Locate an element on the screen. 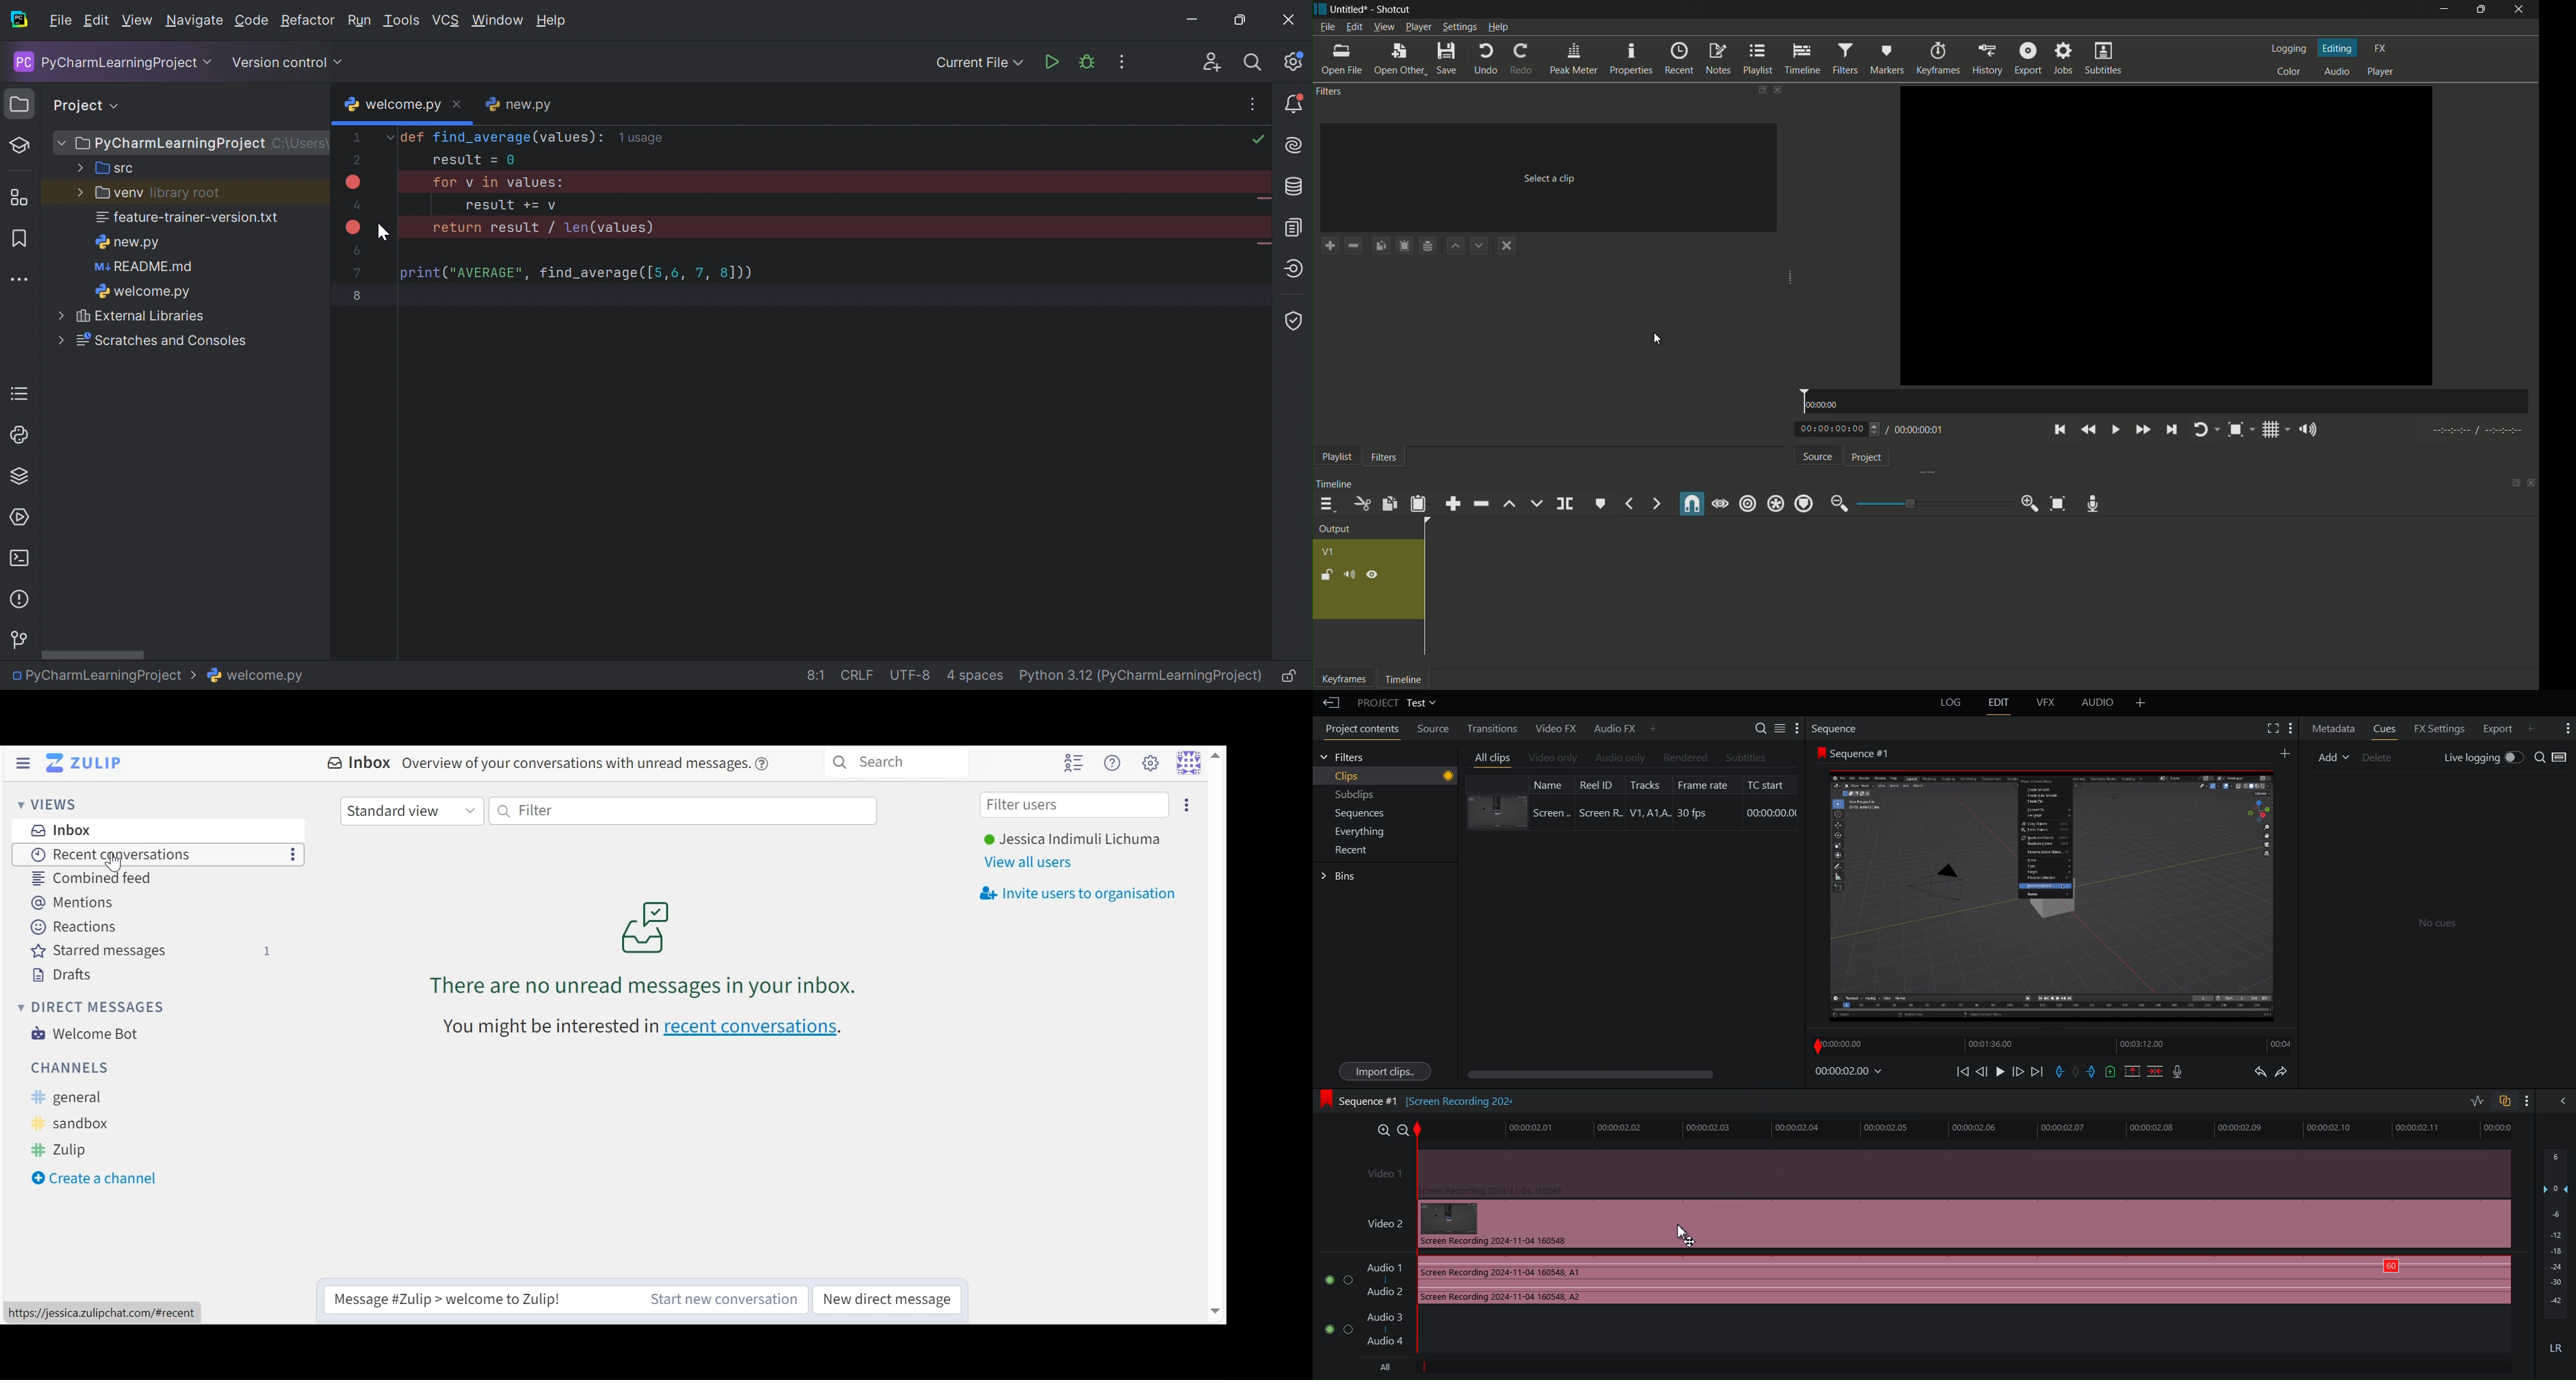  Sequence Controls is located at coordinates (2073, 1073).